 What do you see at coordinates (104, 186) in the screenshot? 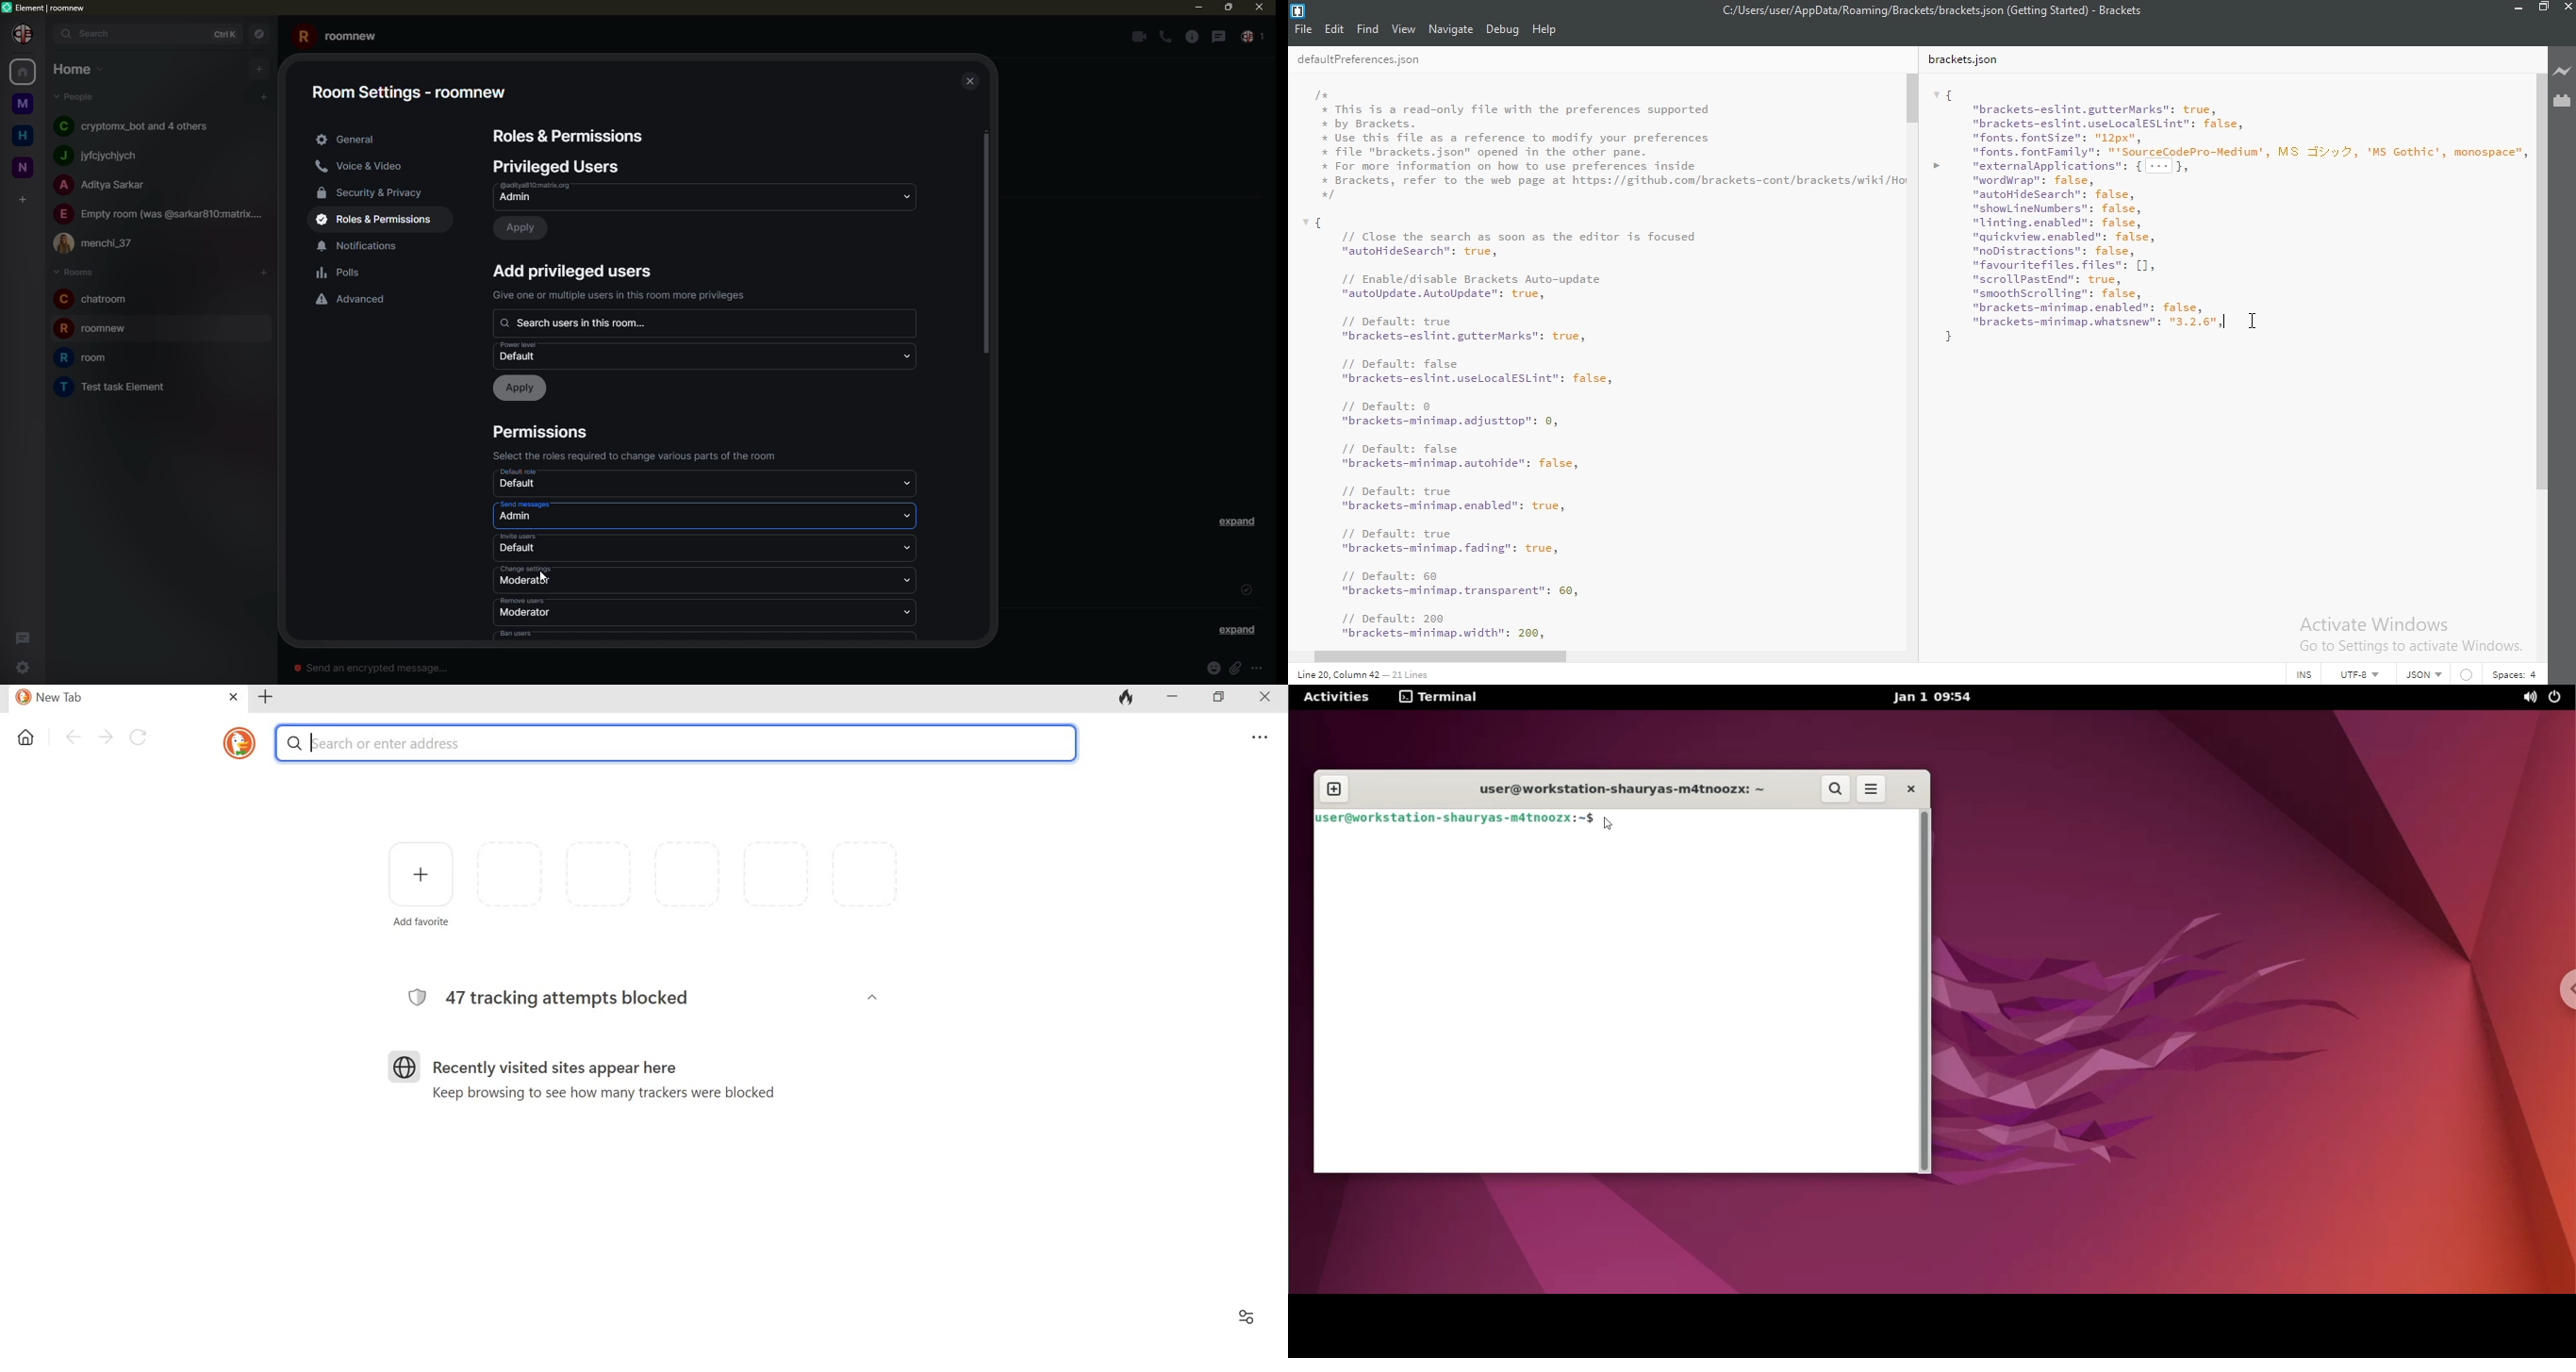
I see `people` at bounding box center [104, 186].